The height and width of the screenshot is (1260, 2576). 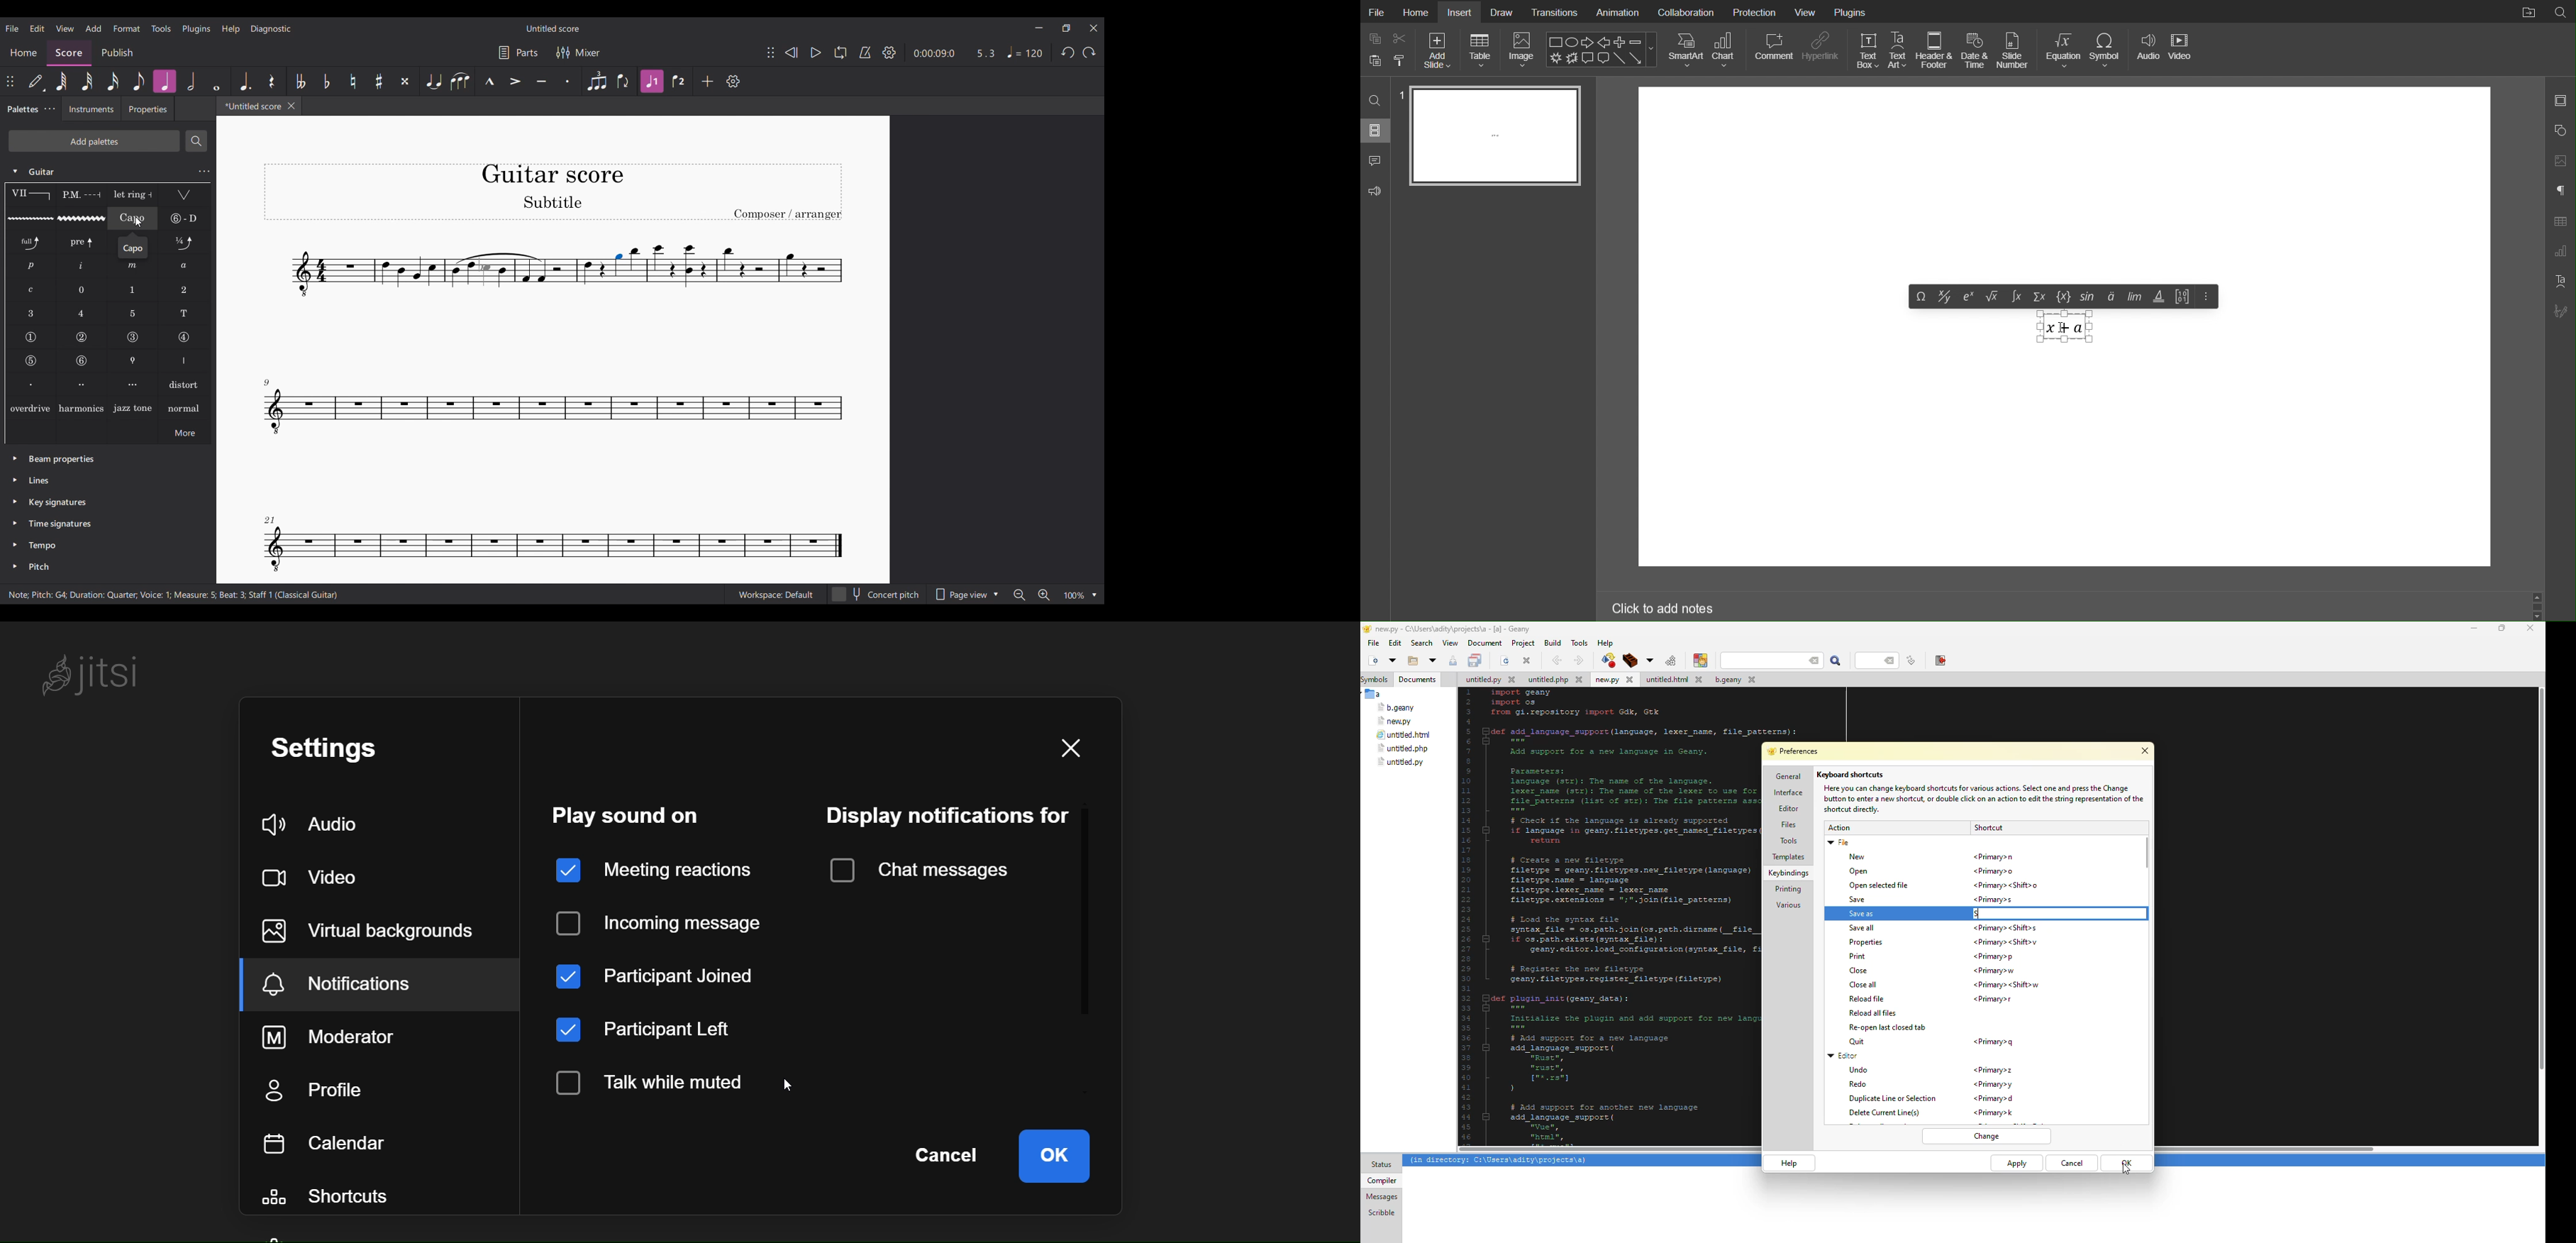 I want to click on file, so click(x=1402, y=749).